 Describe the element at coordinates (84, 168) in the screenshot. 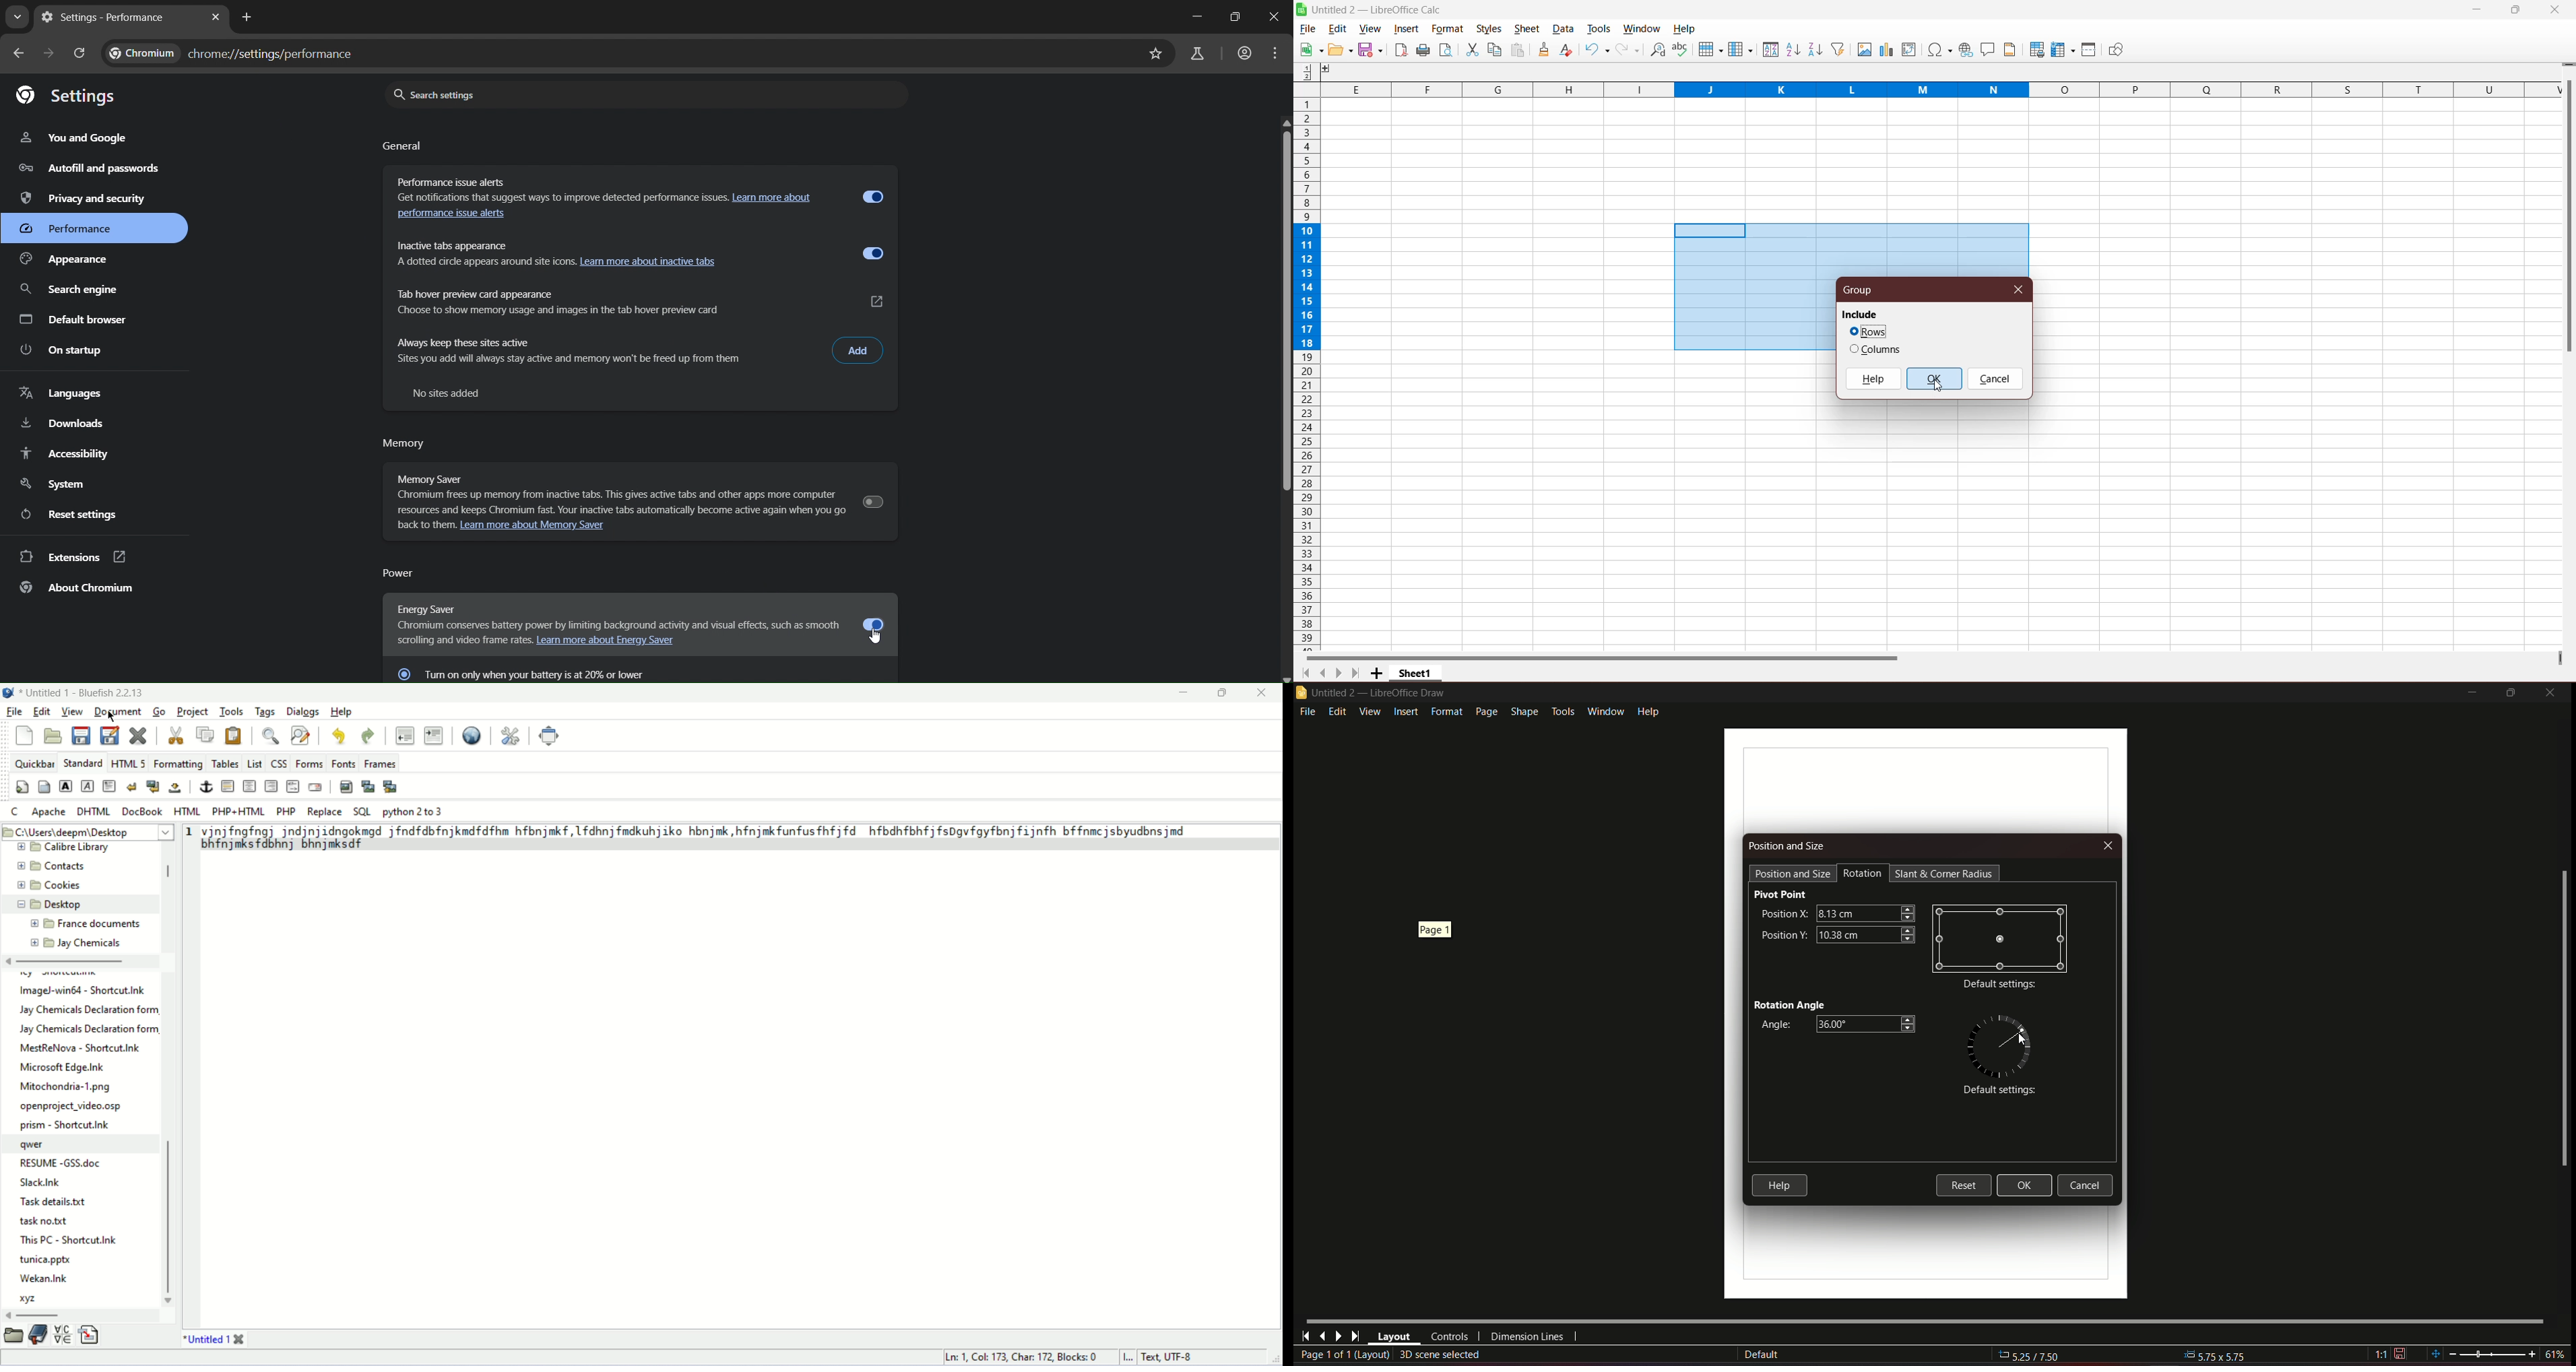

I see `autofill and passwords` at that location.